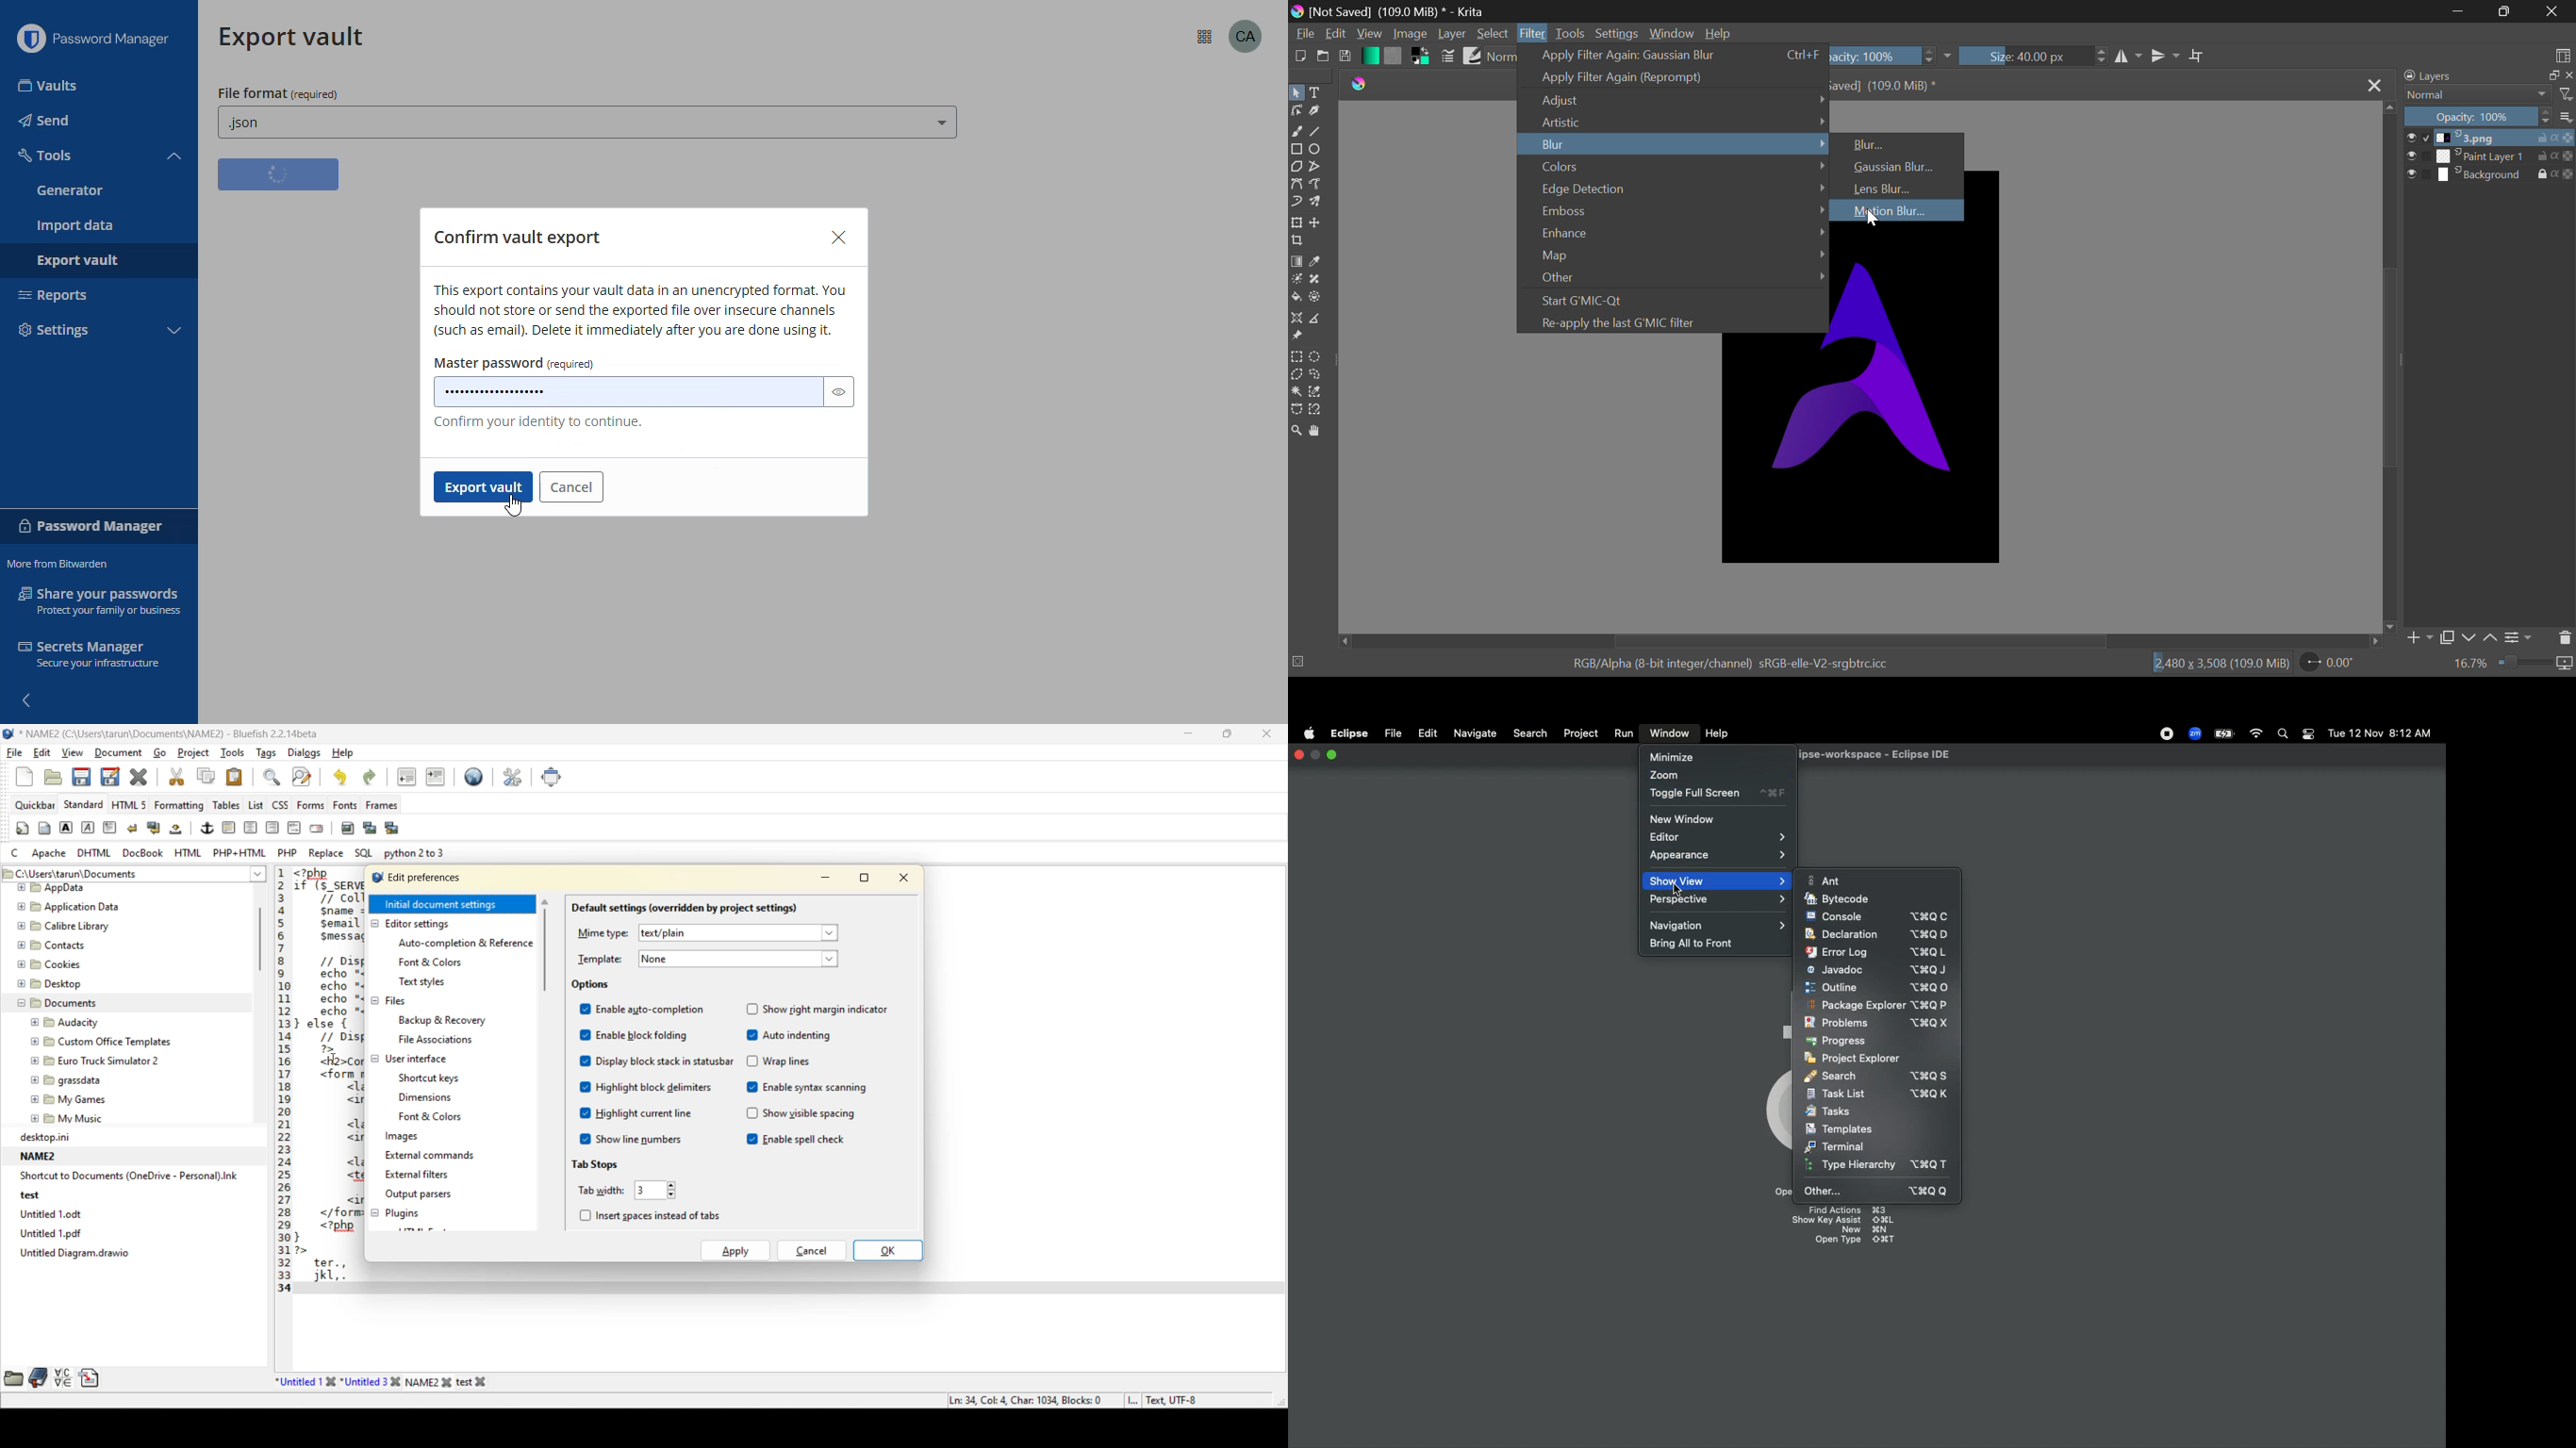 Image resolution: width=2576 pixels, height=1456 pixels. What do you see at coordinates (411, 778) in the screenshot?
I see `unindent` at bounding box center [411, 778].